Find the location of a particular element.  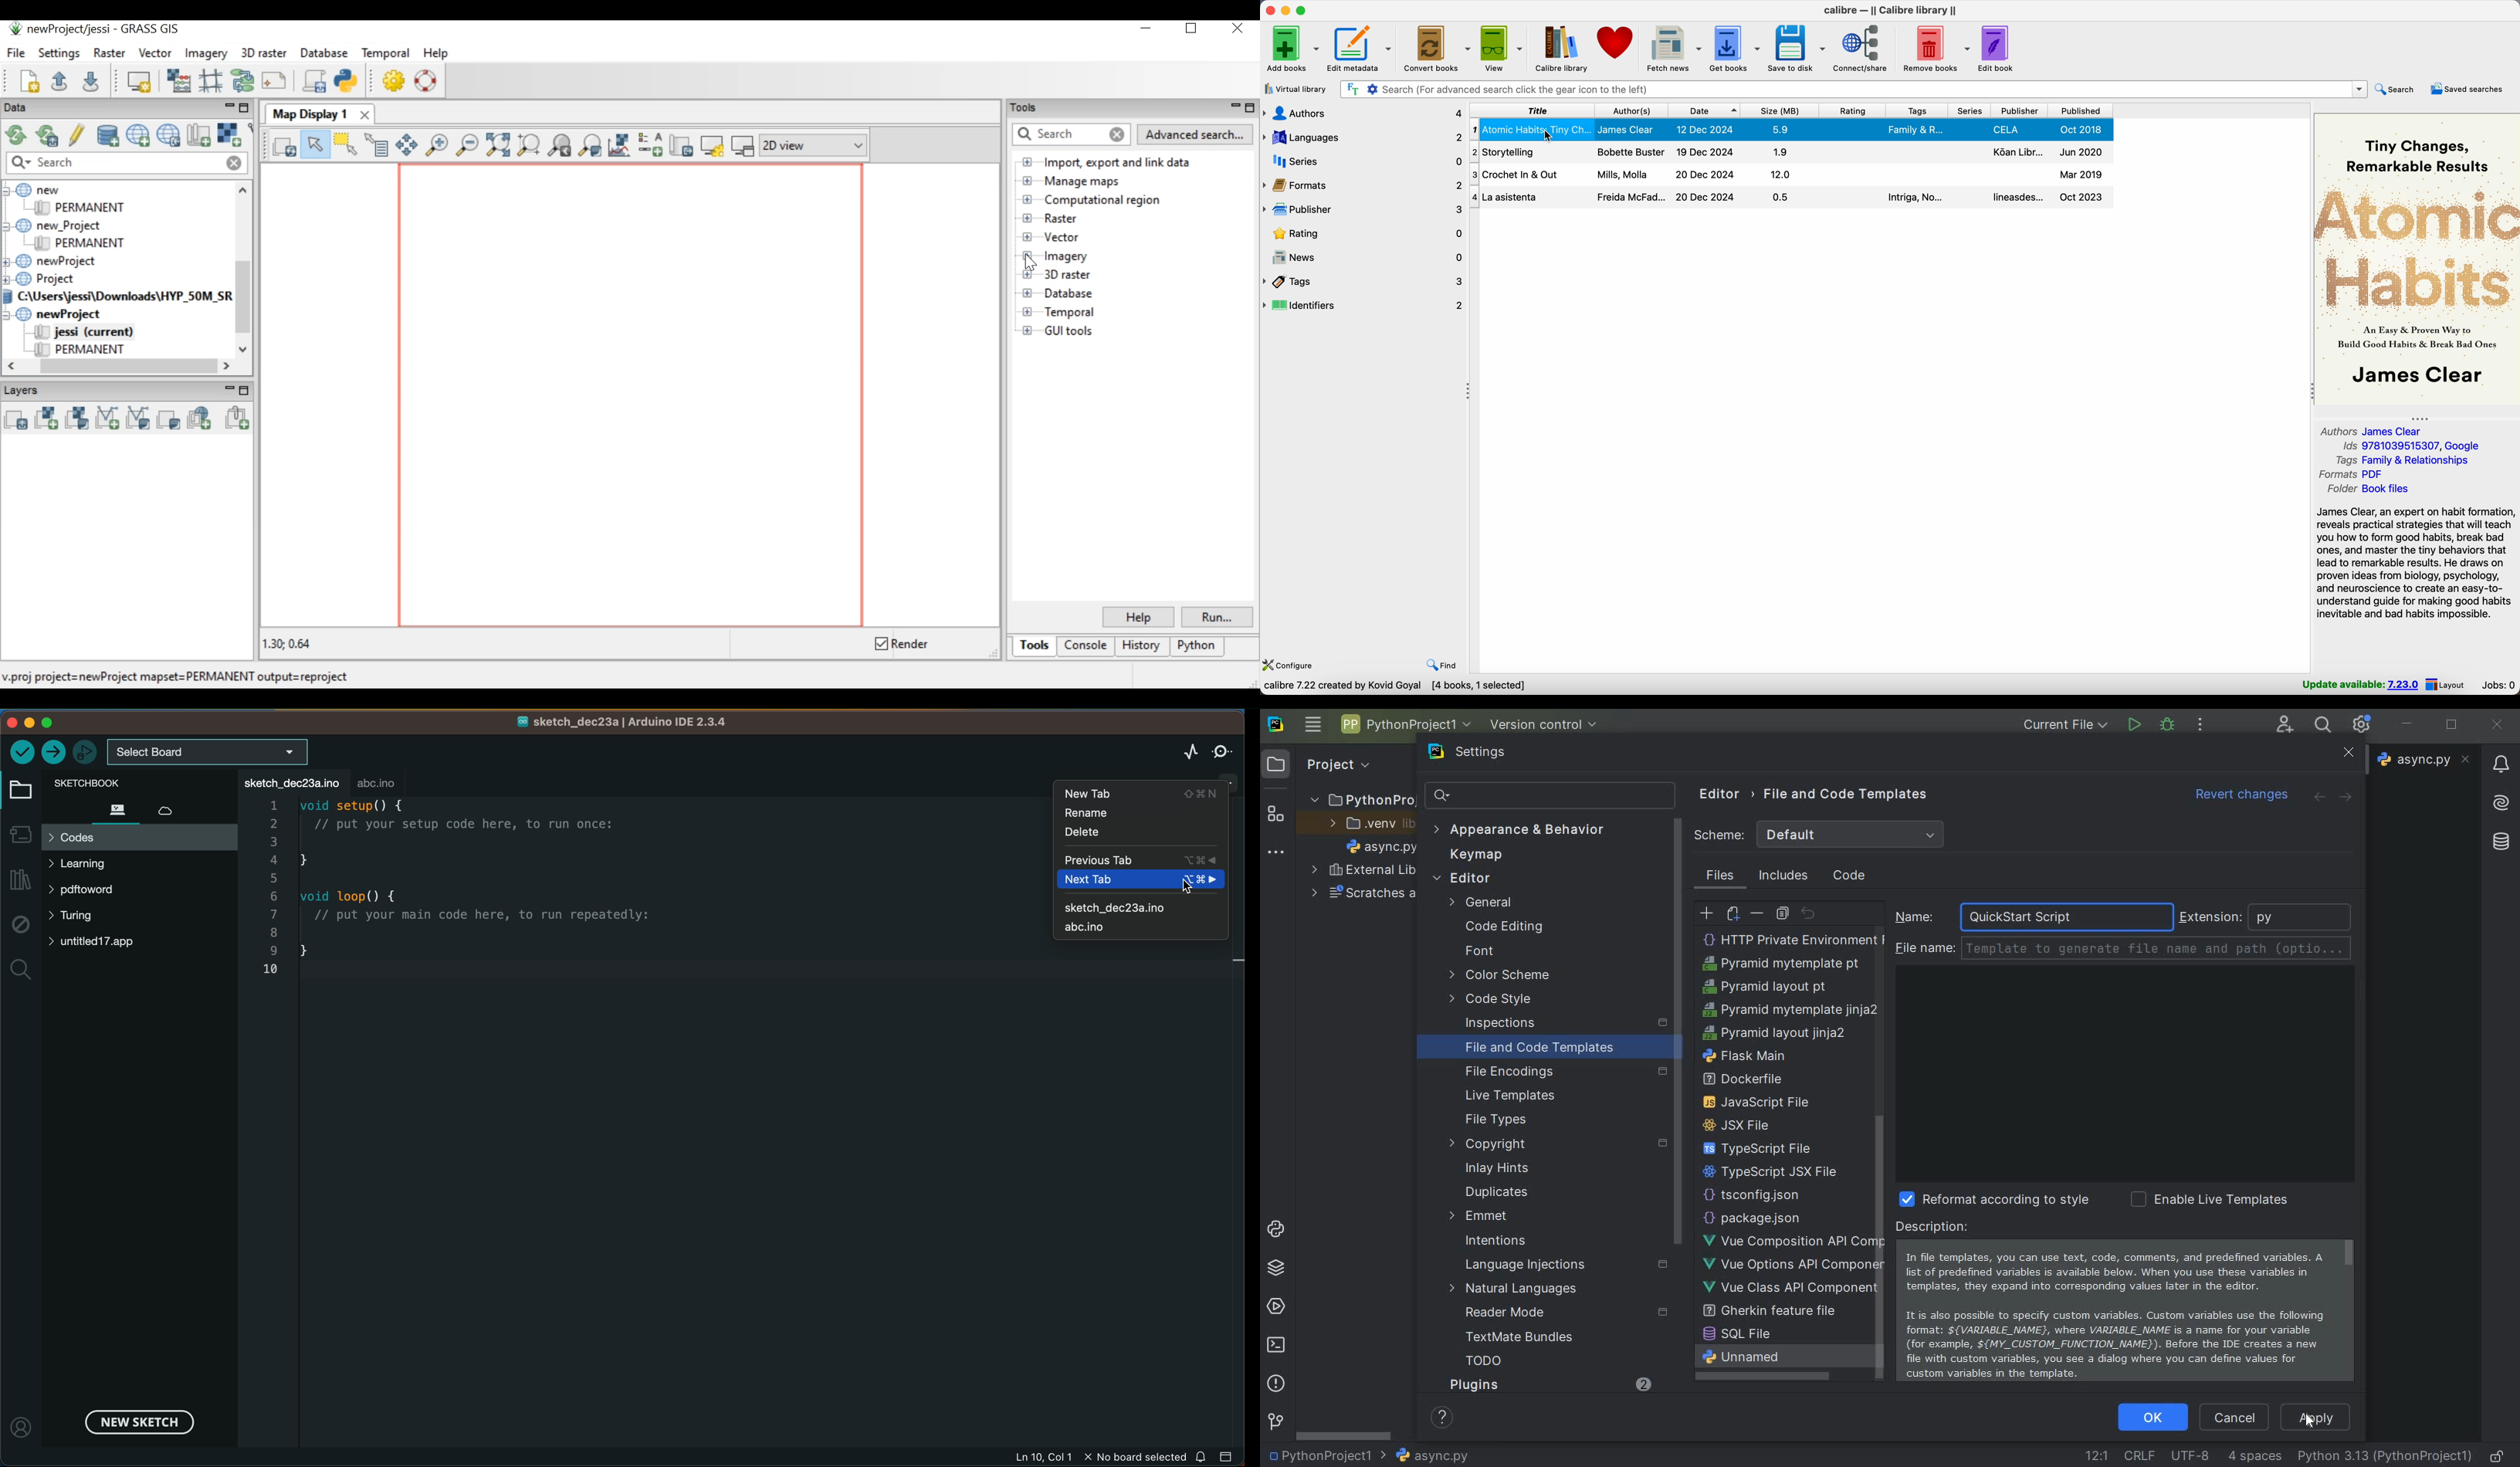

project name is located at coordinates (1363, 798).